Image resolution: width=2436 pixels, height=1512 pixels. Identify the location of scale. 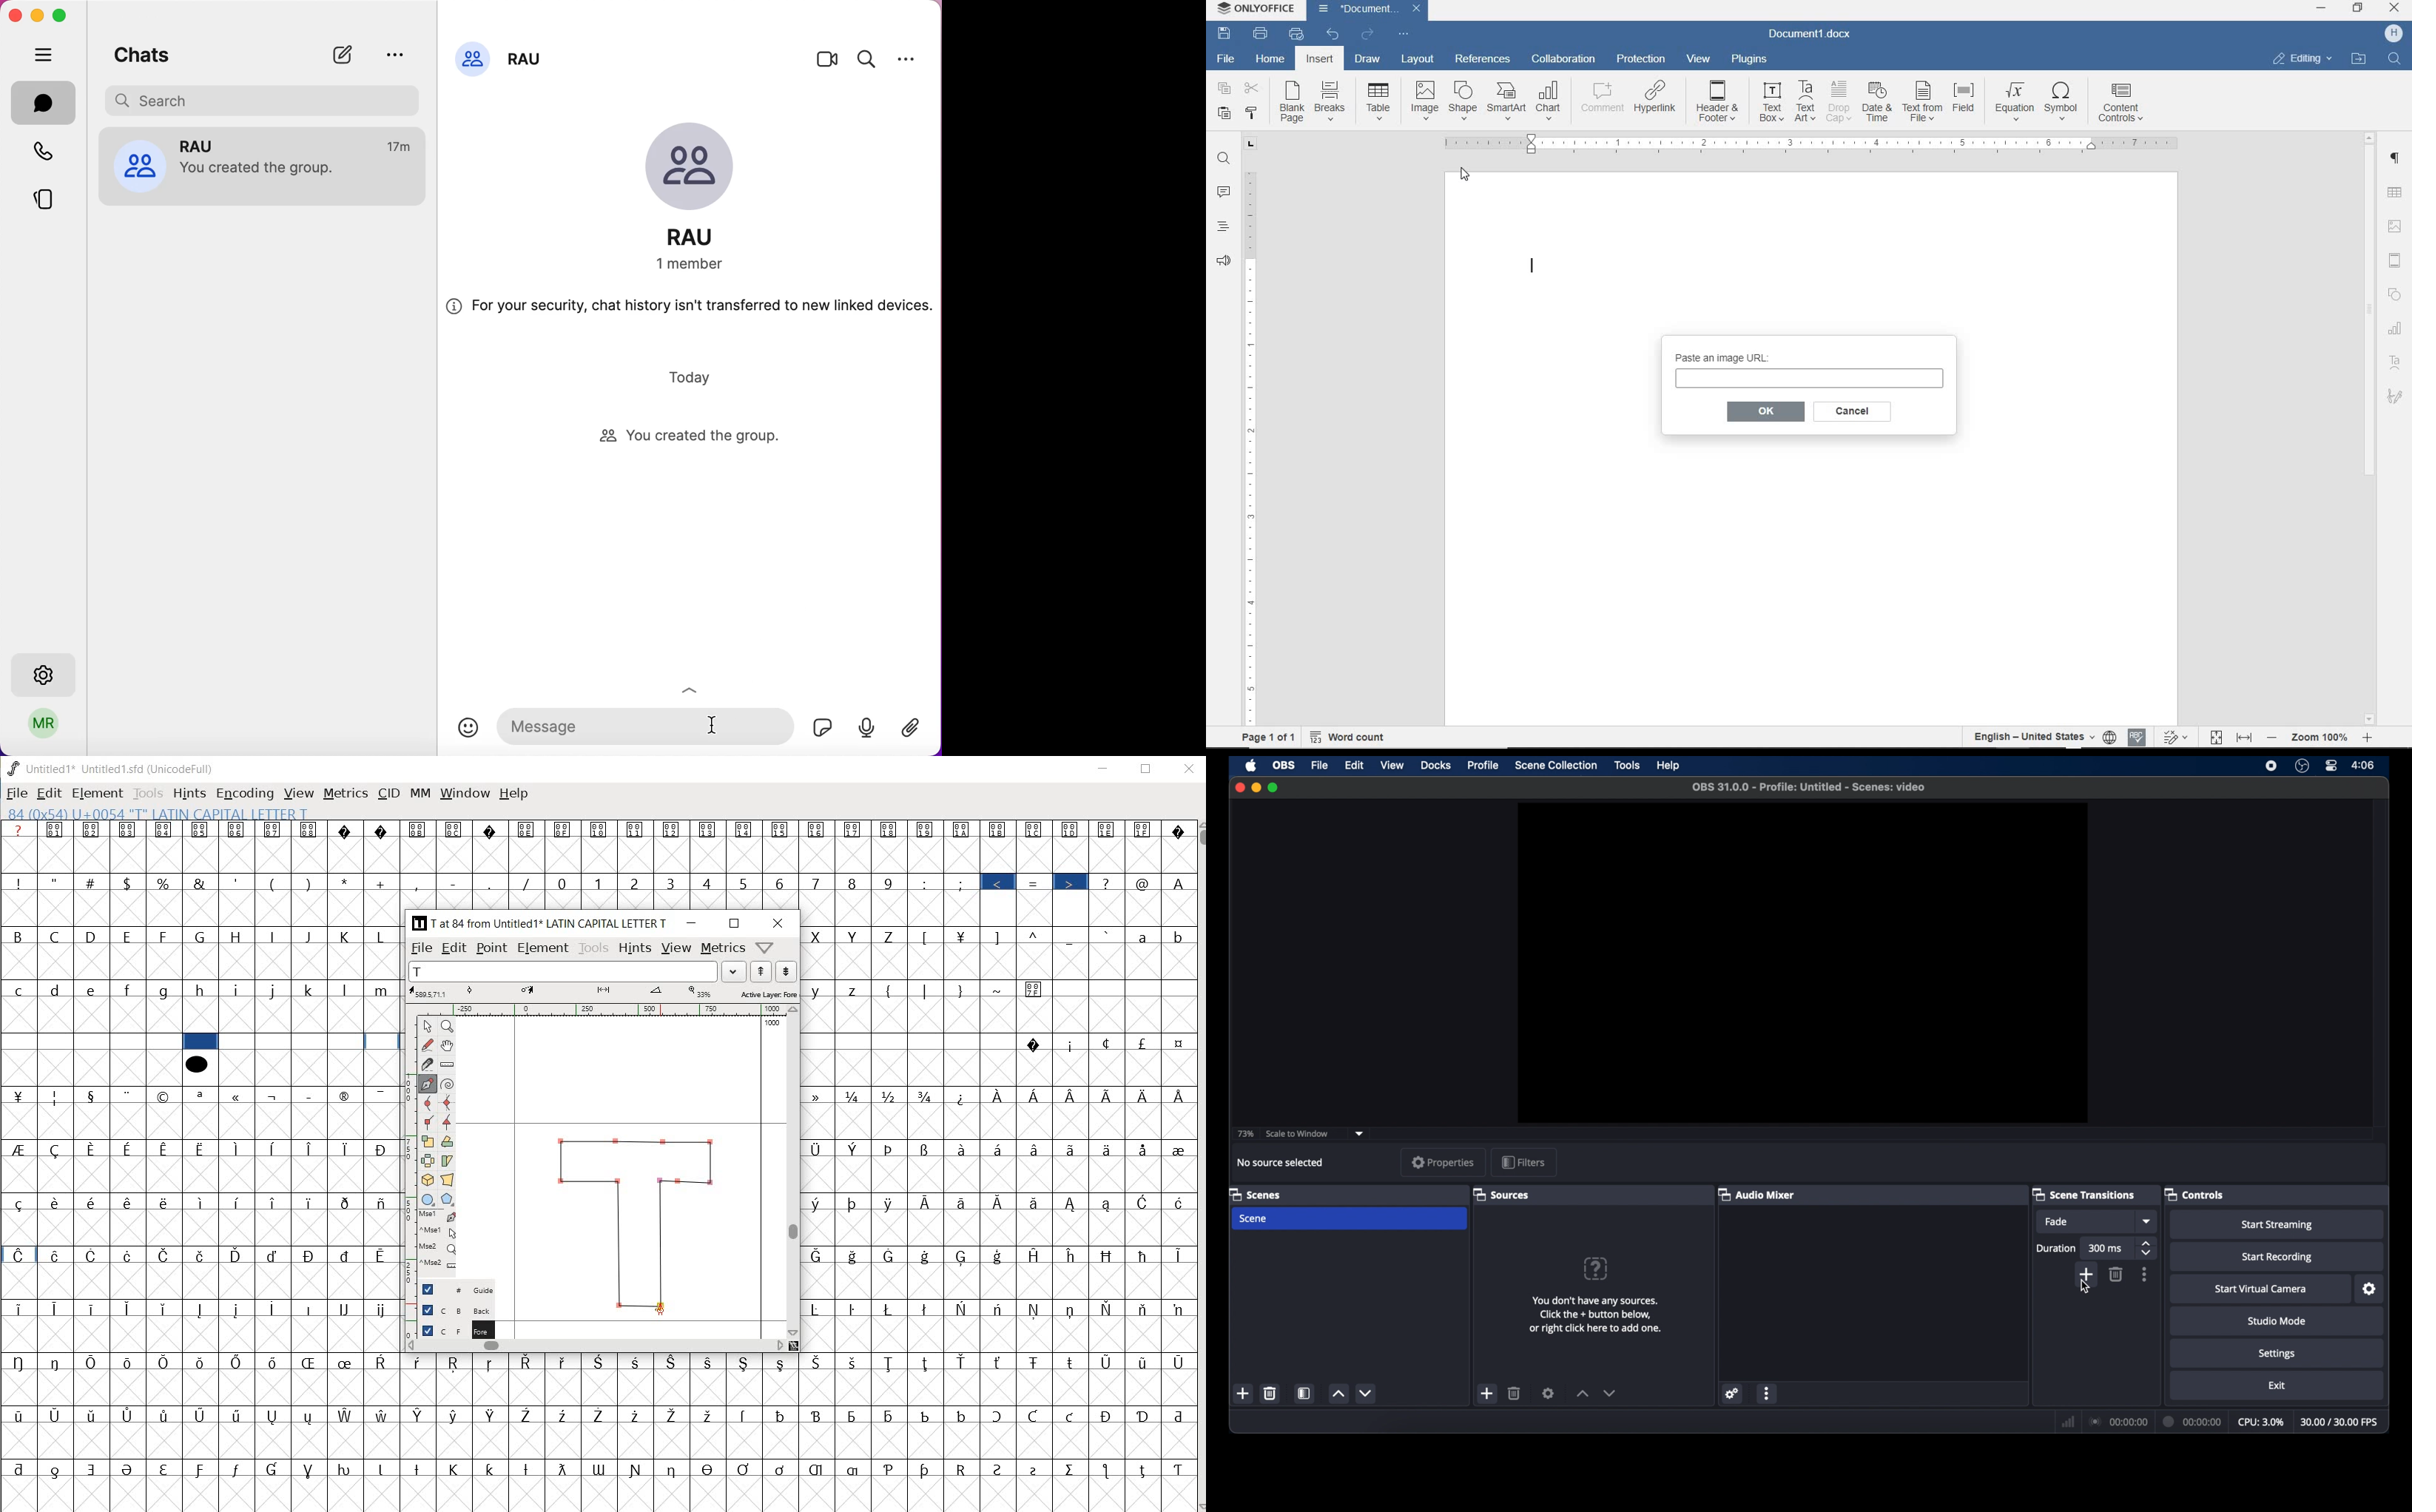
(428, 1139).